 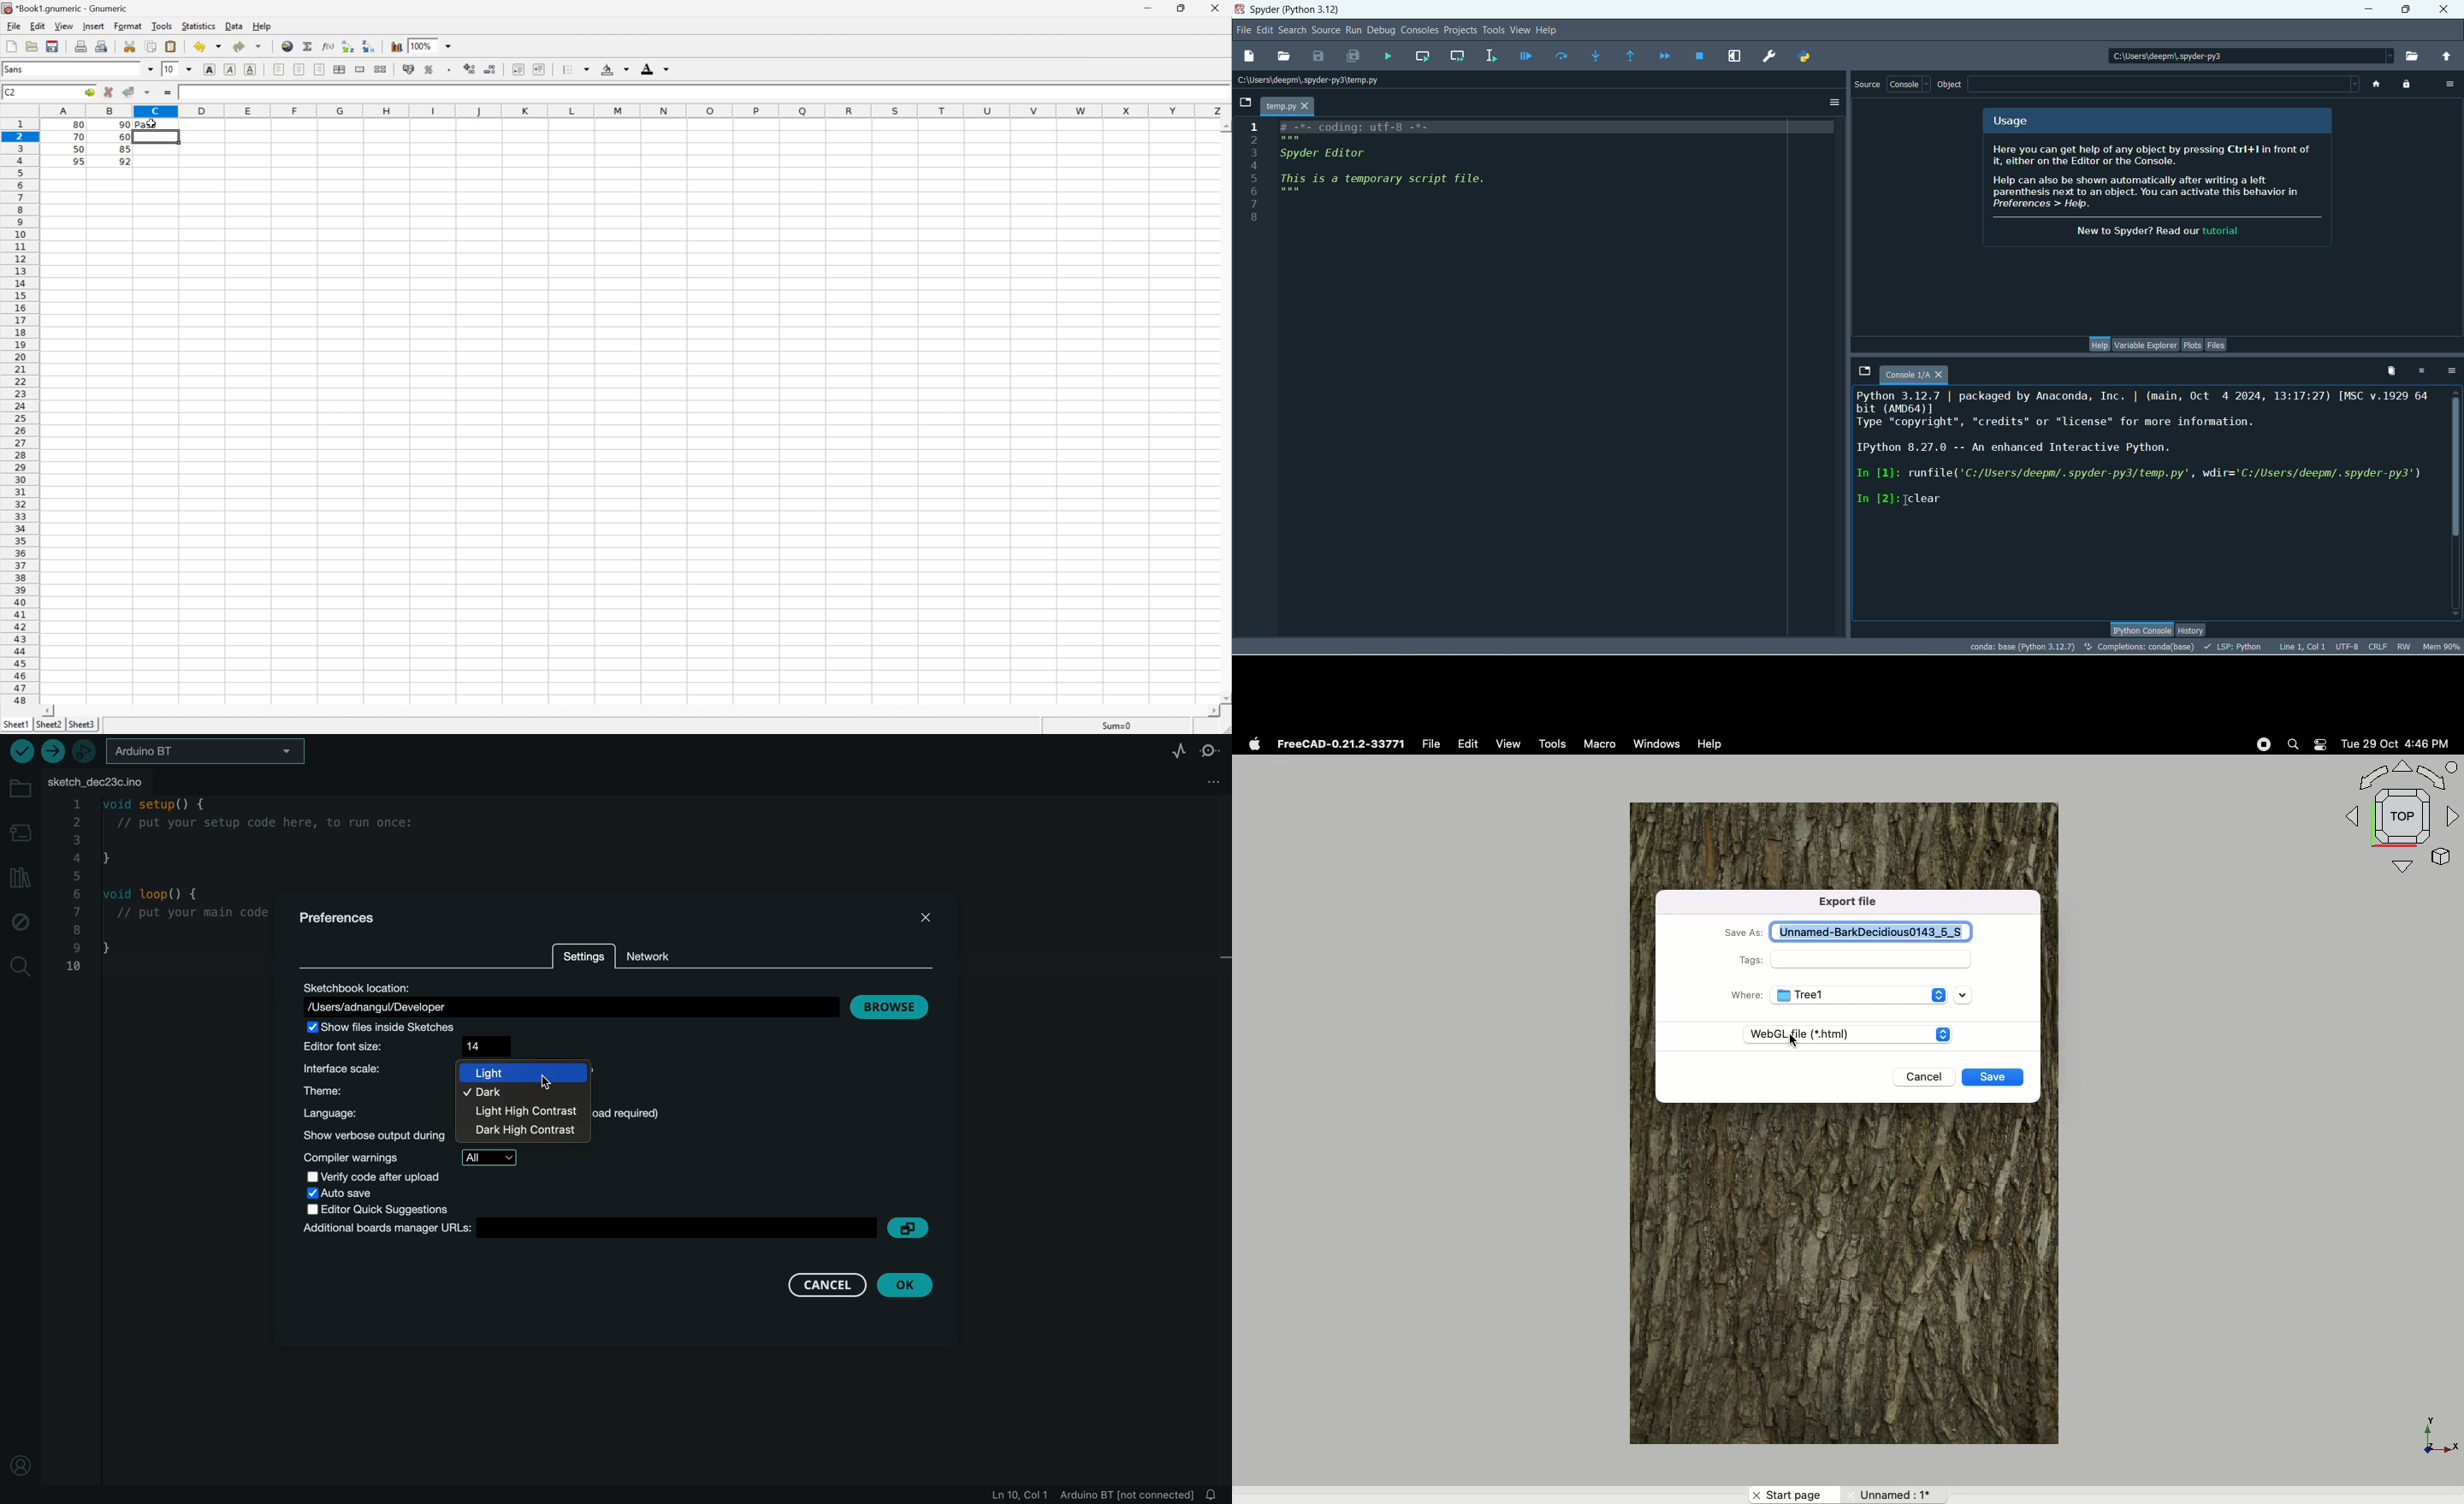 What do you see at coordinates (172, 47) in the screenshot?
I see `Paste the clipboard` at bounding box center [172, 47].